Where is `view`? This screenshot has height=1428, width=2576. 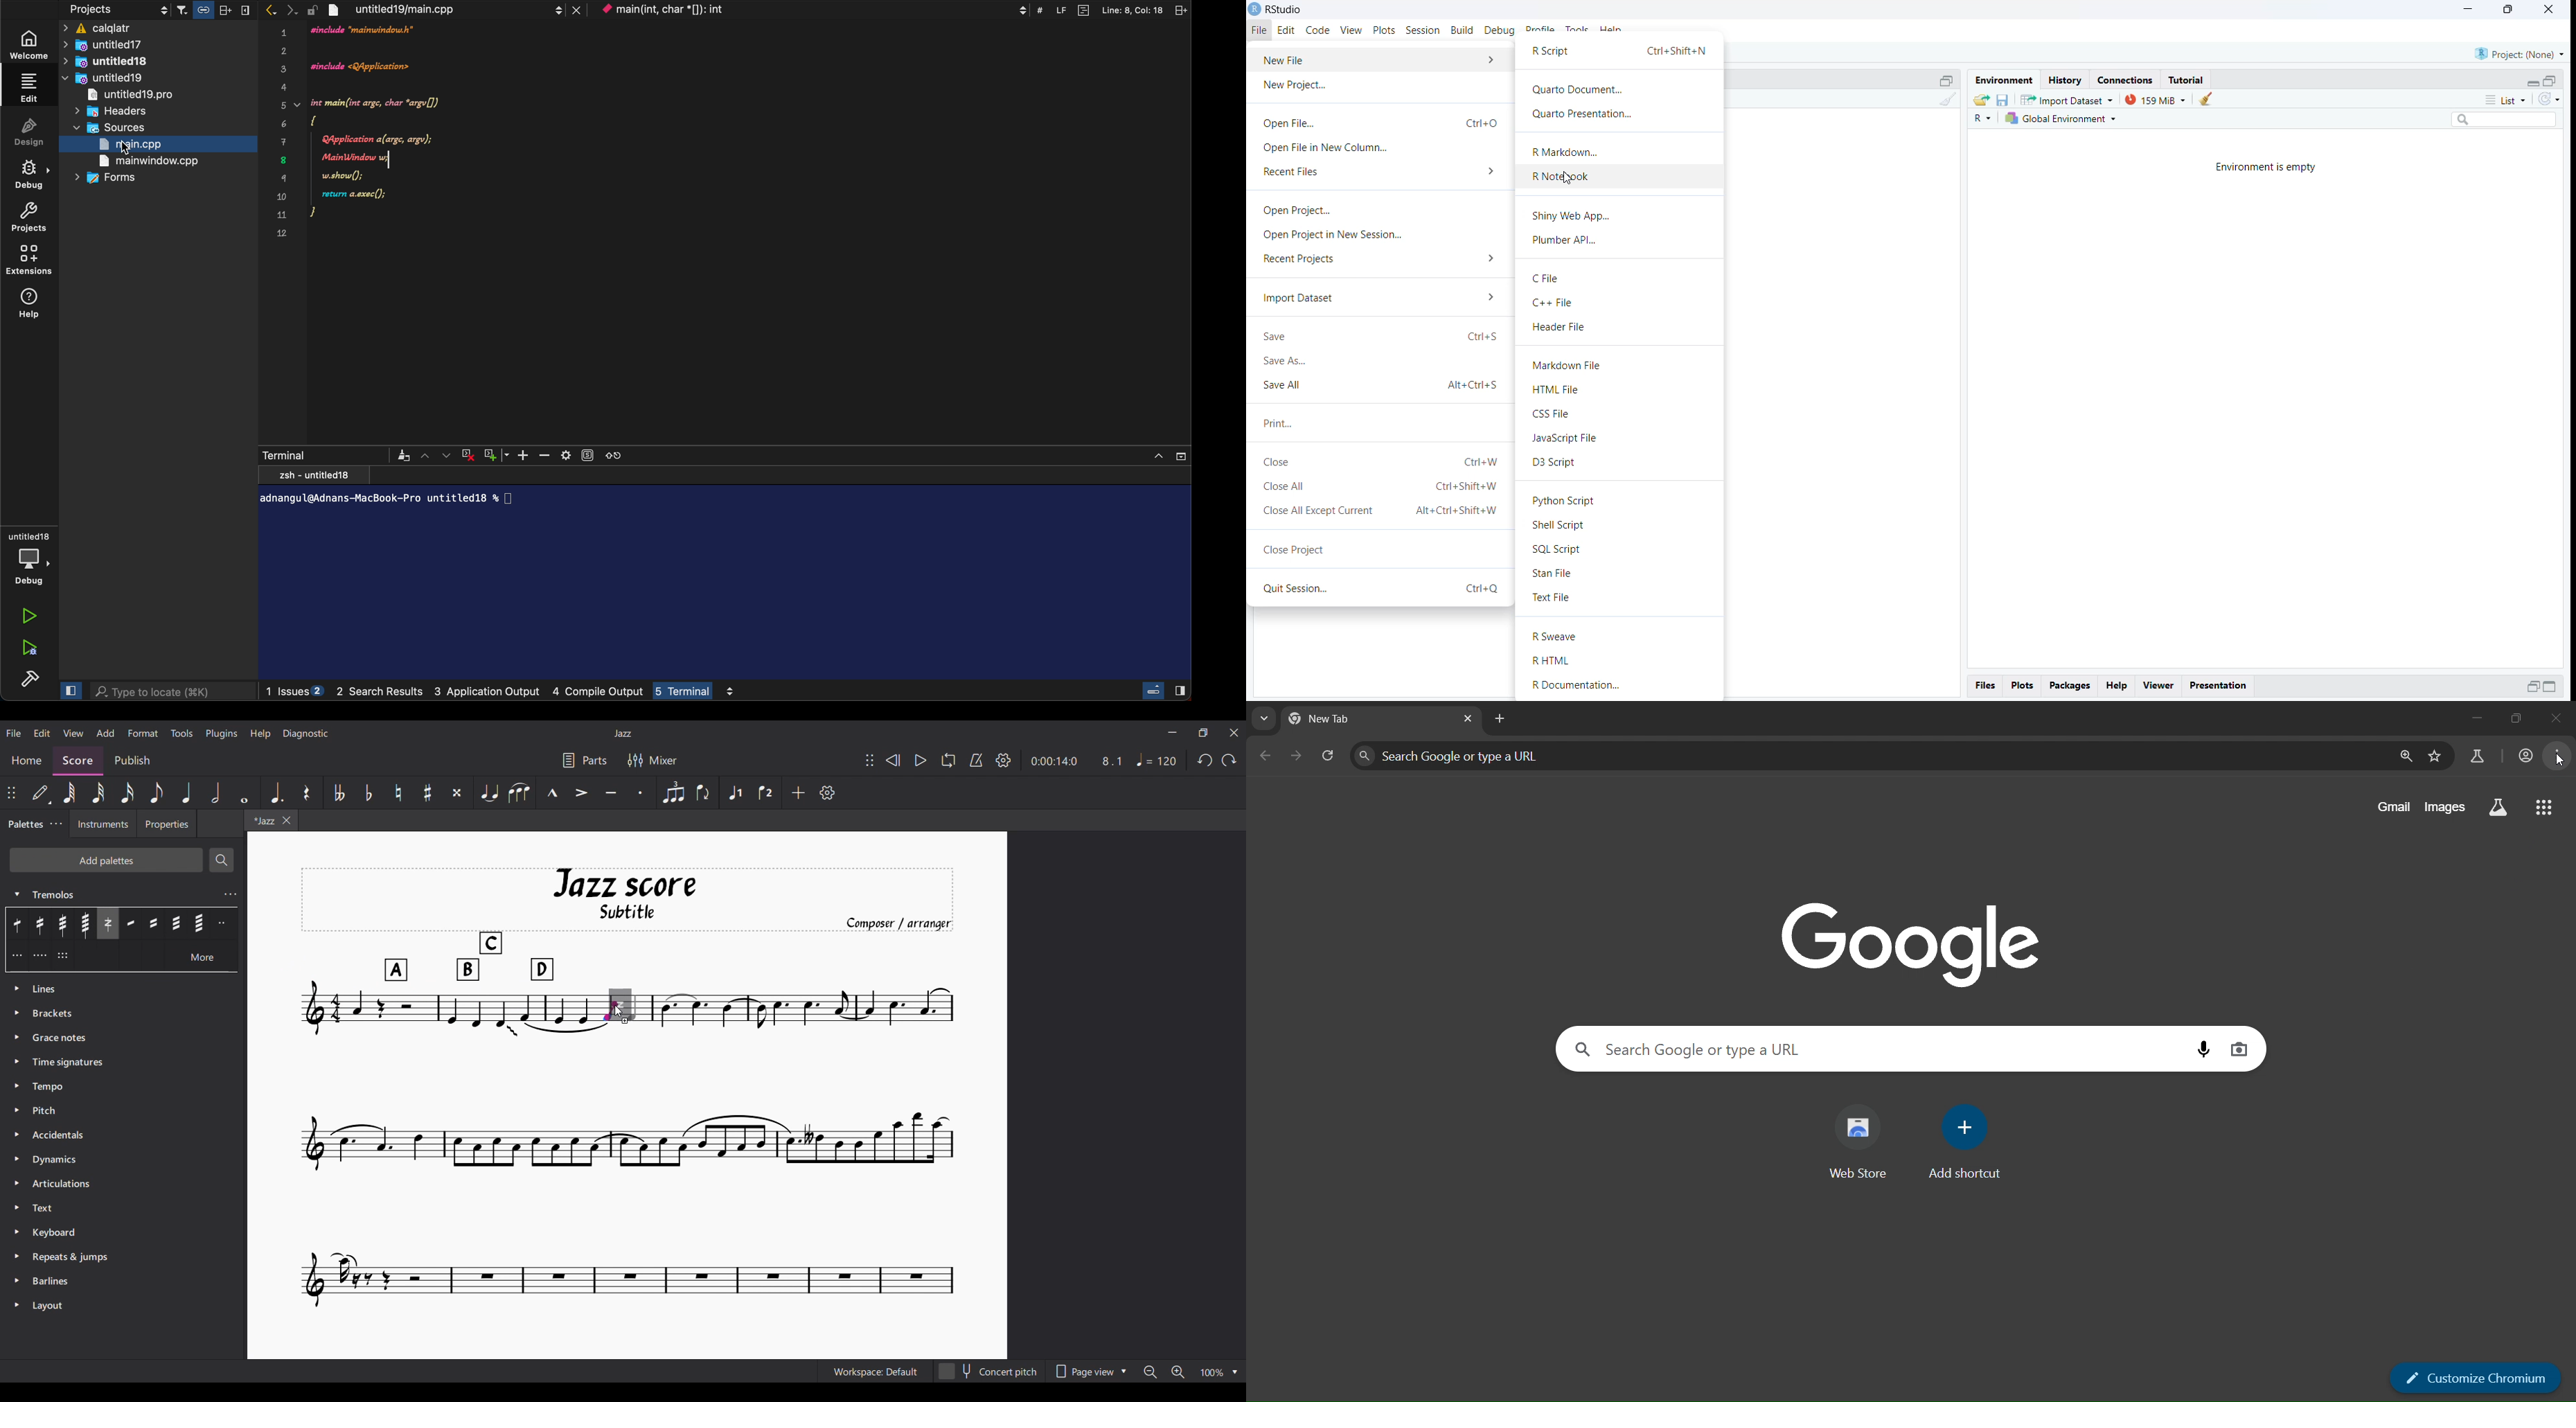 view is located at coordinates (1352, 30).